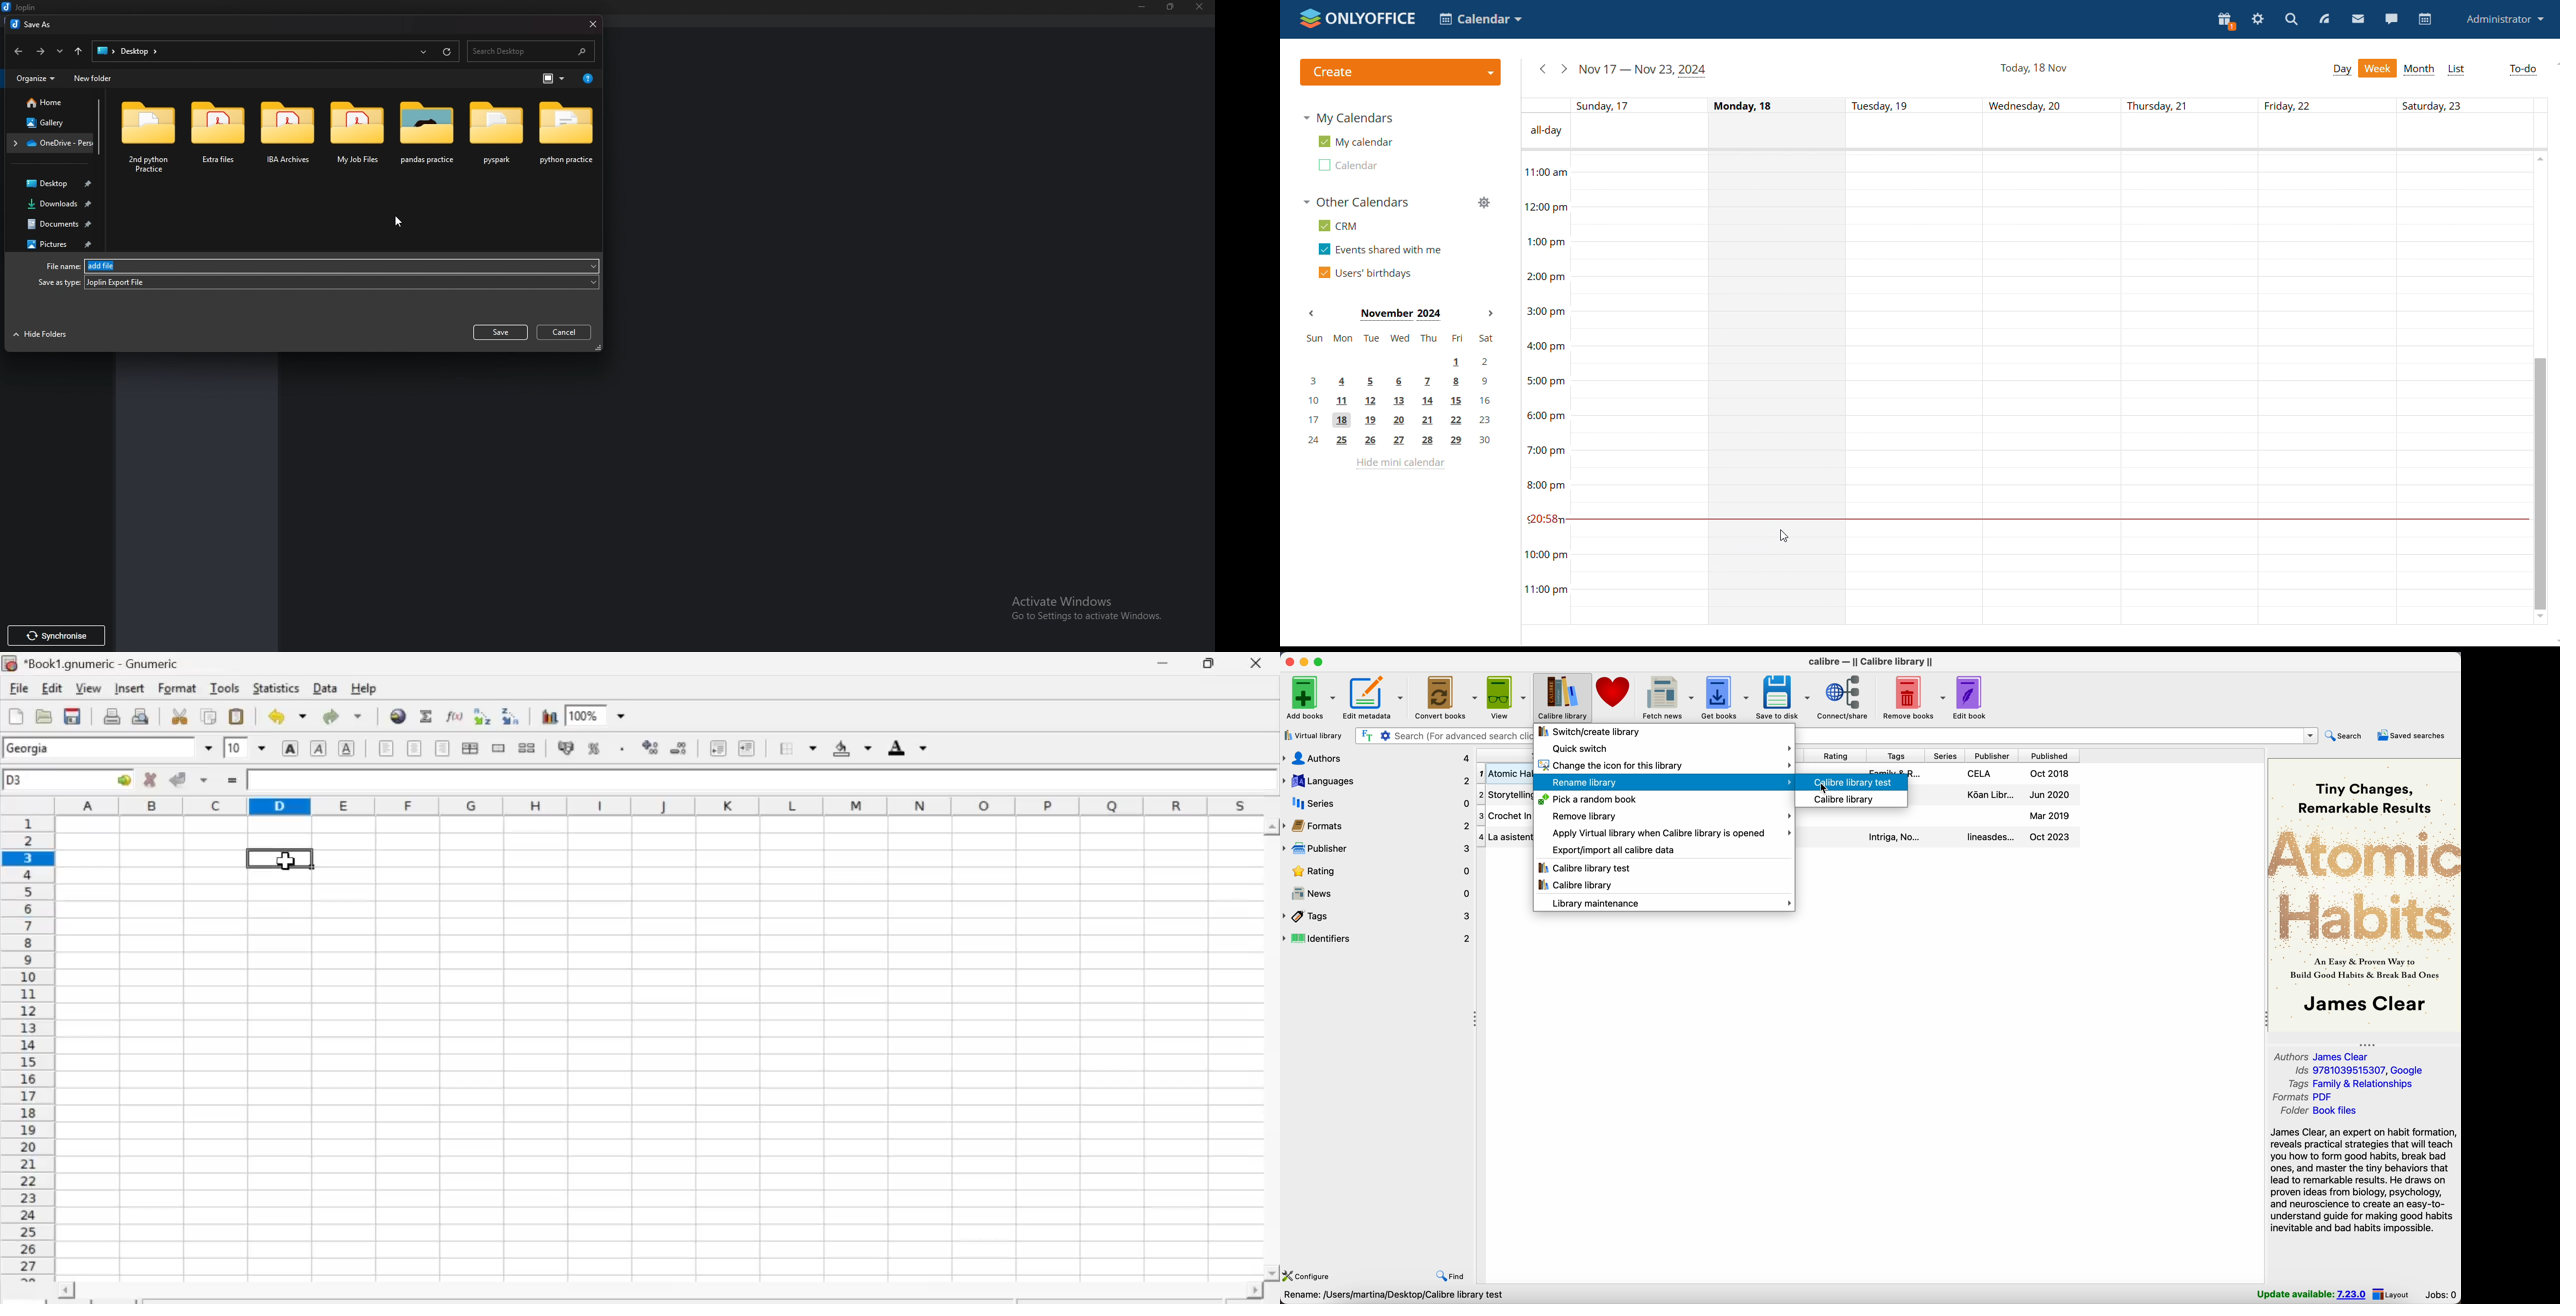 This screenshot has width=2576, height=1316. What do you see at coordinates (1355, 142) in the screenshot?
I see `my calendar` at bounding box center [1355, 142].